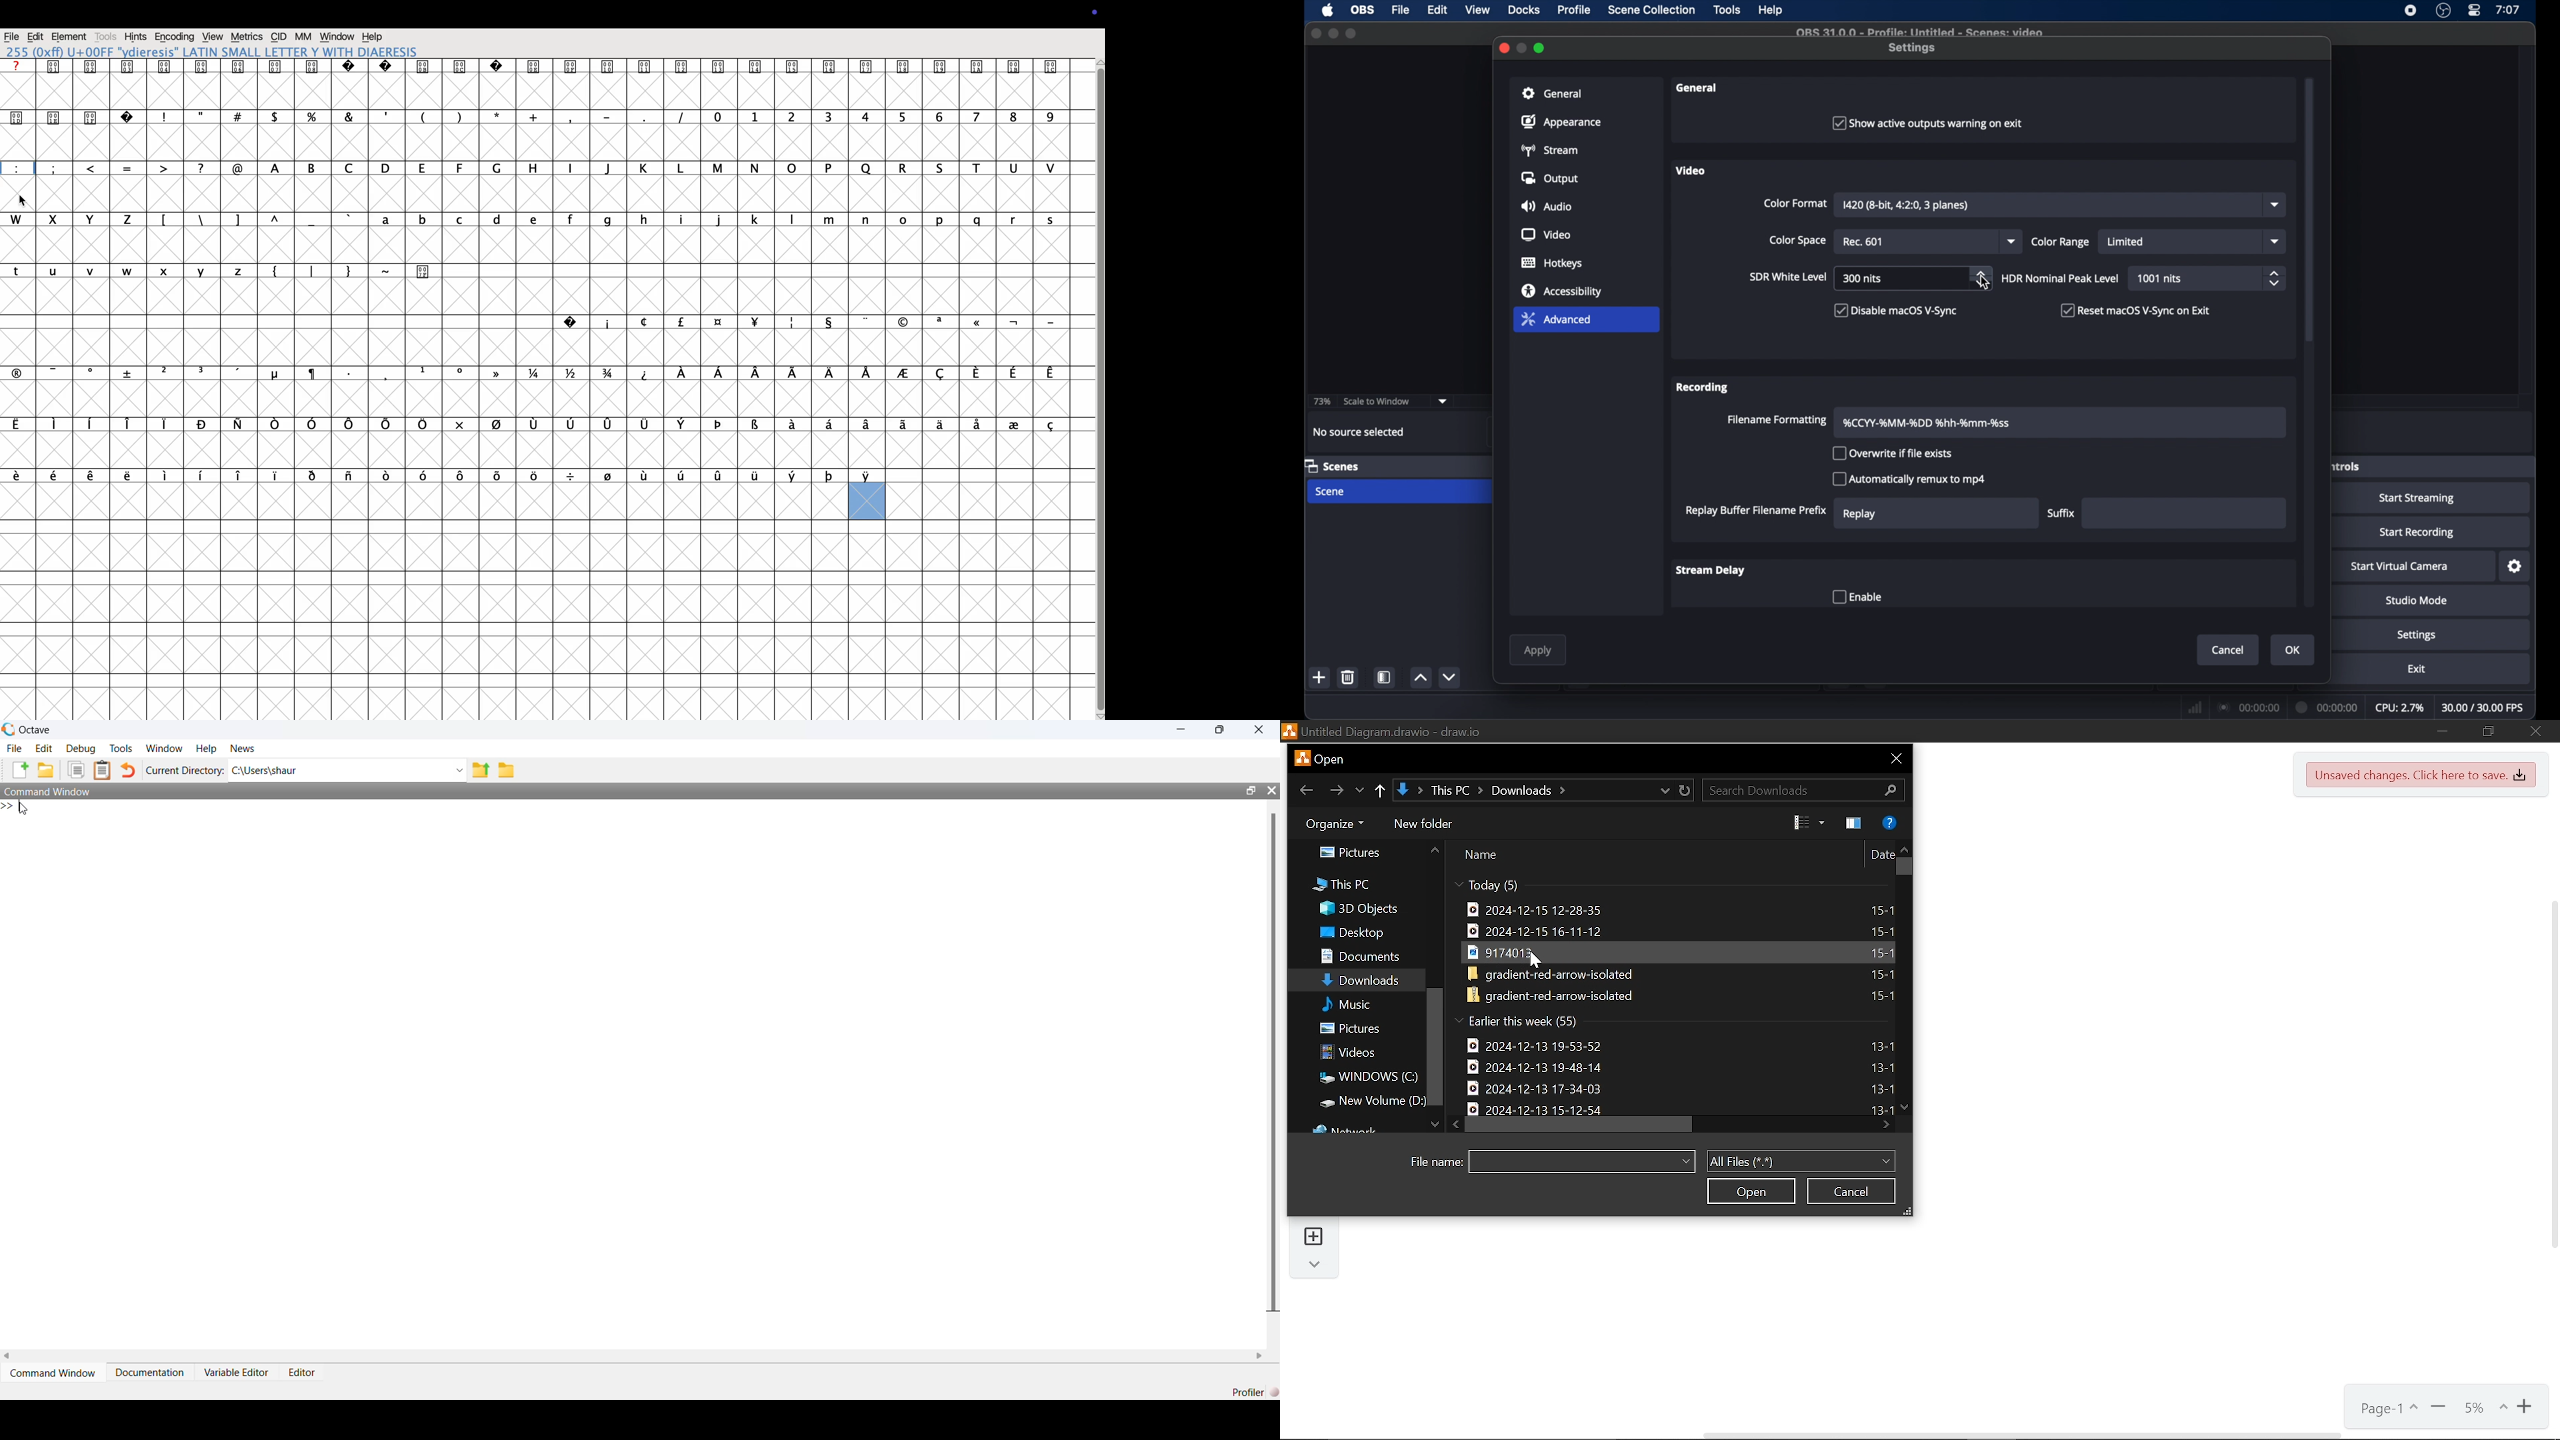 The height and width of the screenshot is (1456, 2576). Describe the element at coordinates (1319, 678) in the screenshot. I see `add` at that location.